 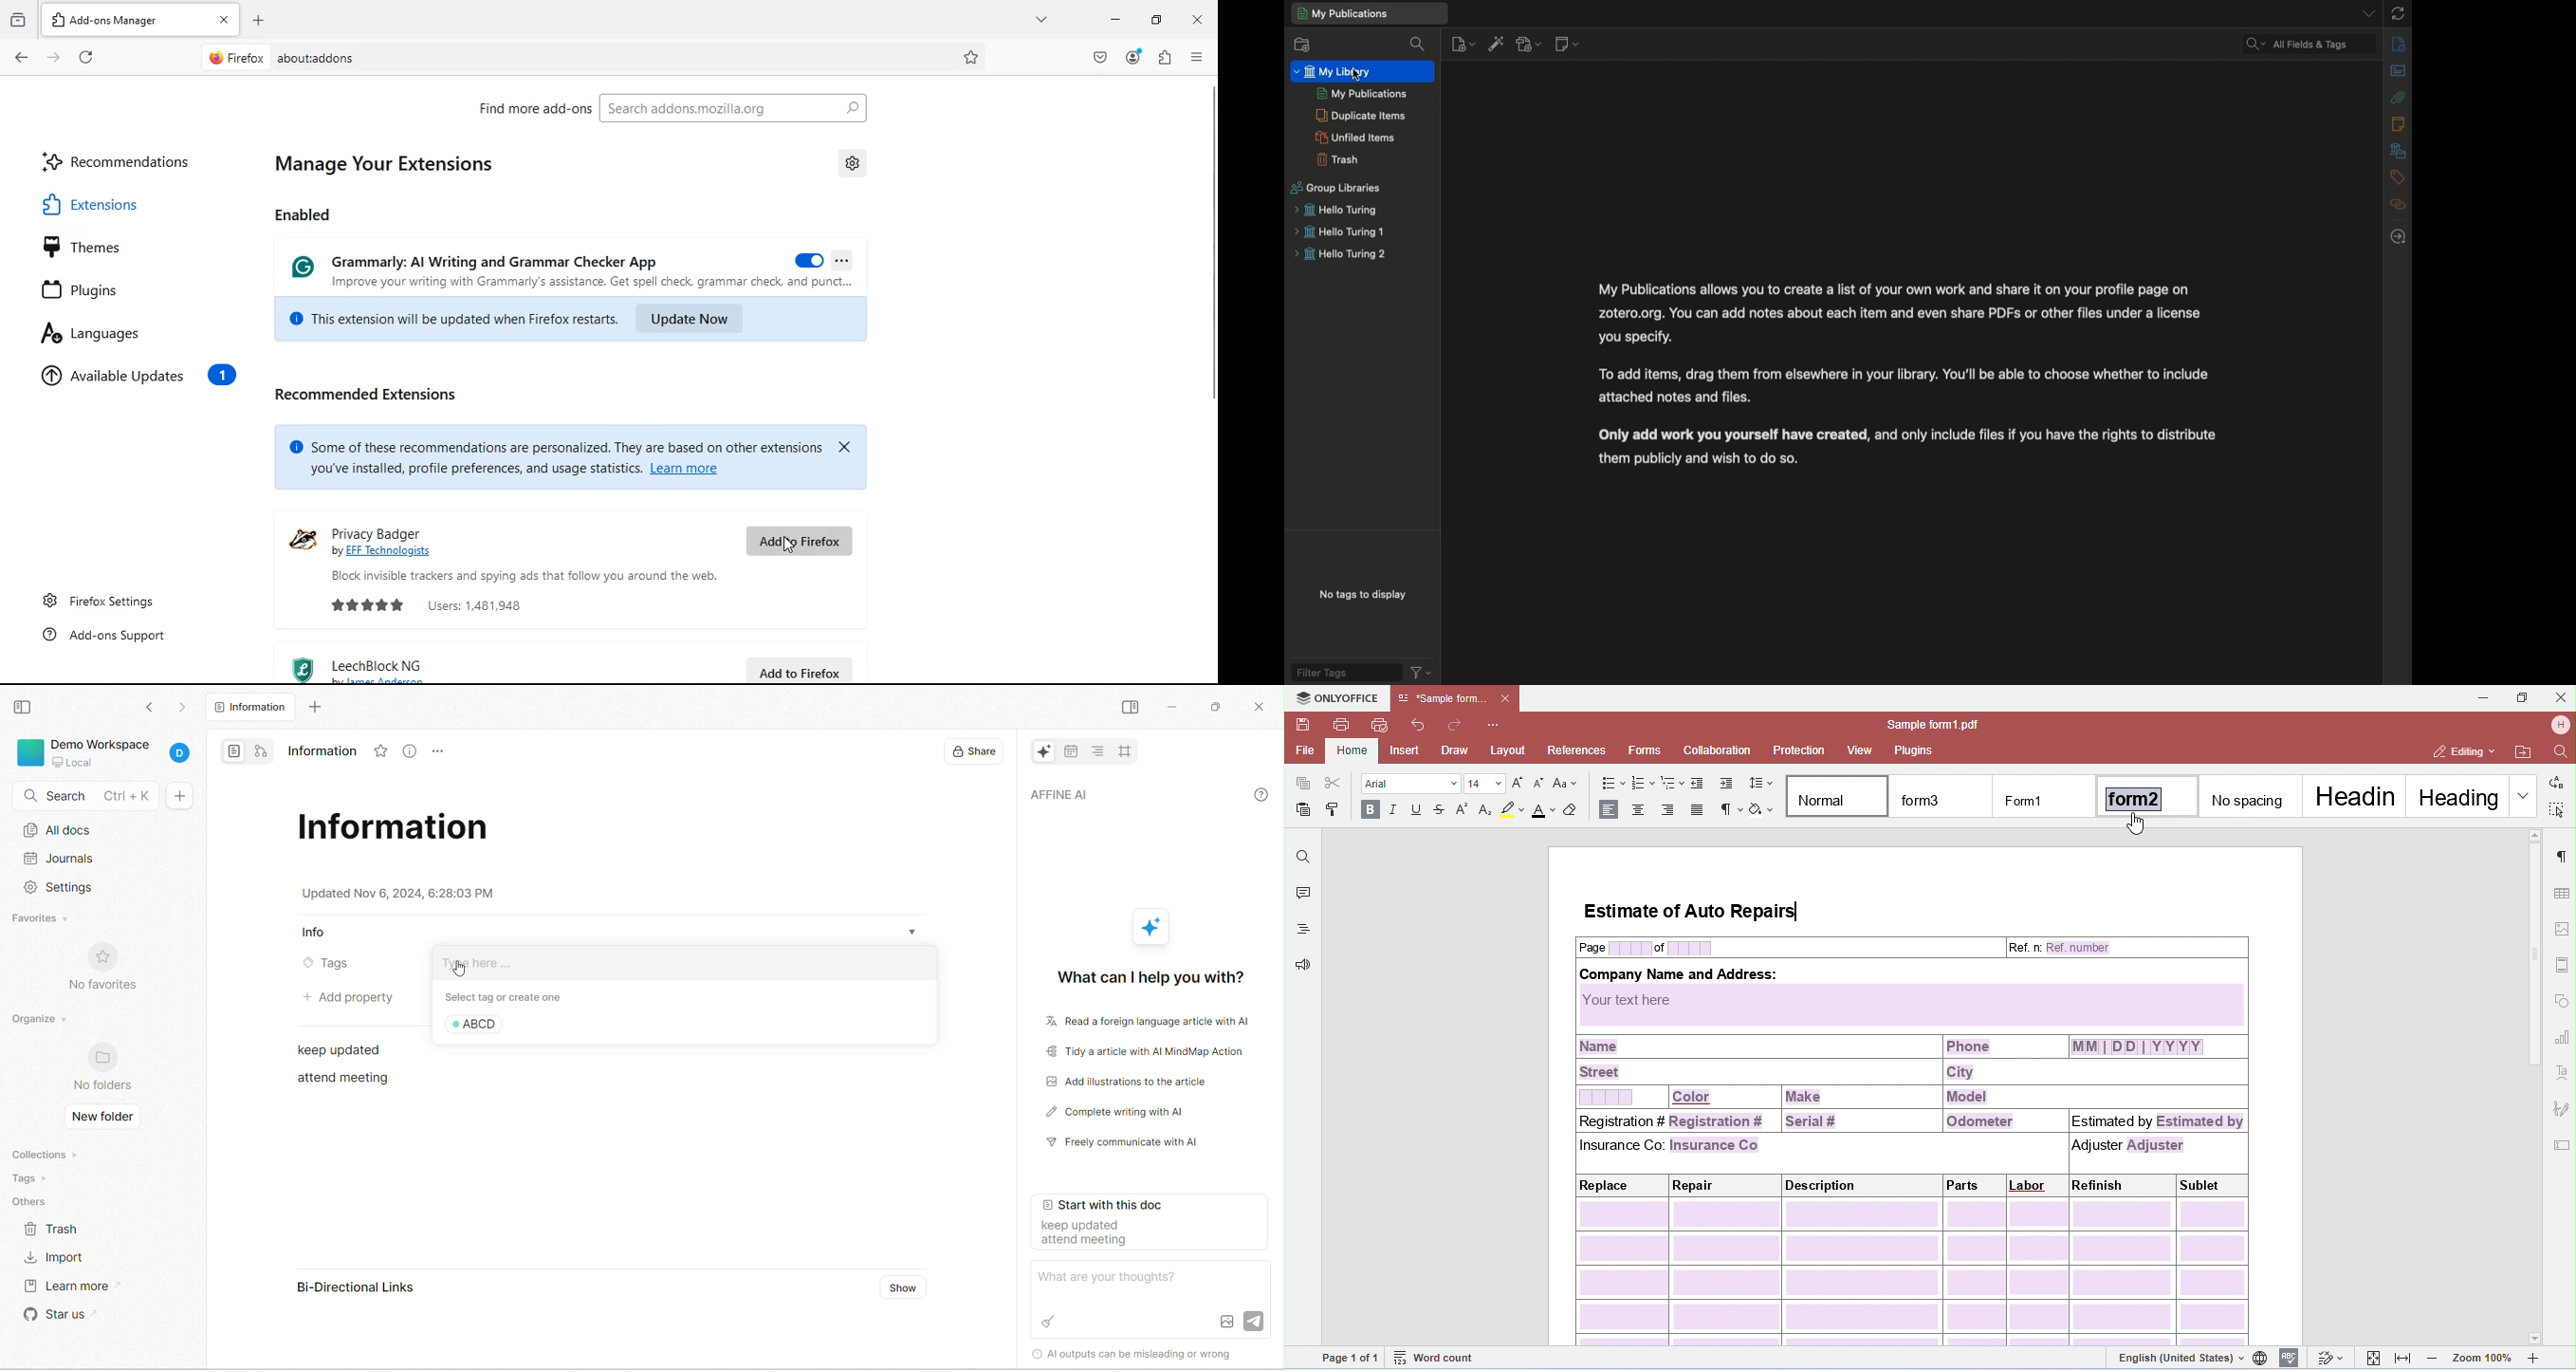 What do you see at coordinates (136, 248) in the screenshot?
I see `themes` at bounding box center [136, 248].